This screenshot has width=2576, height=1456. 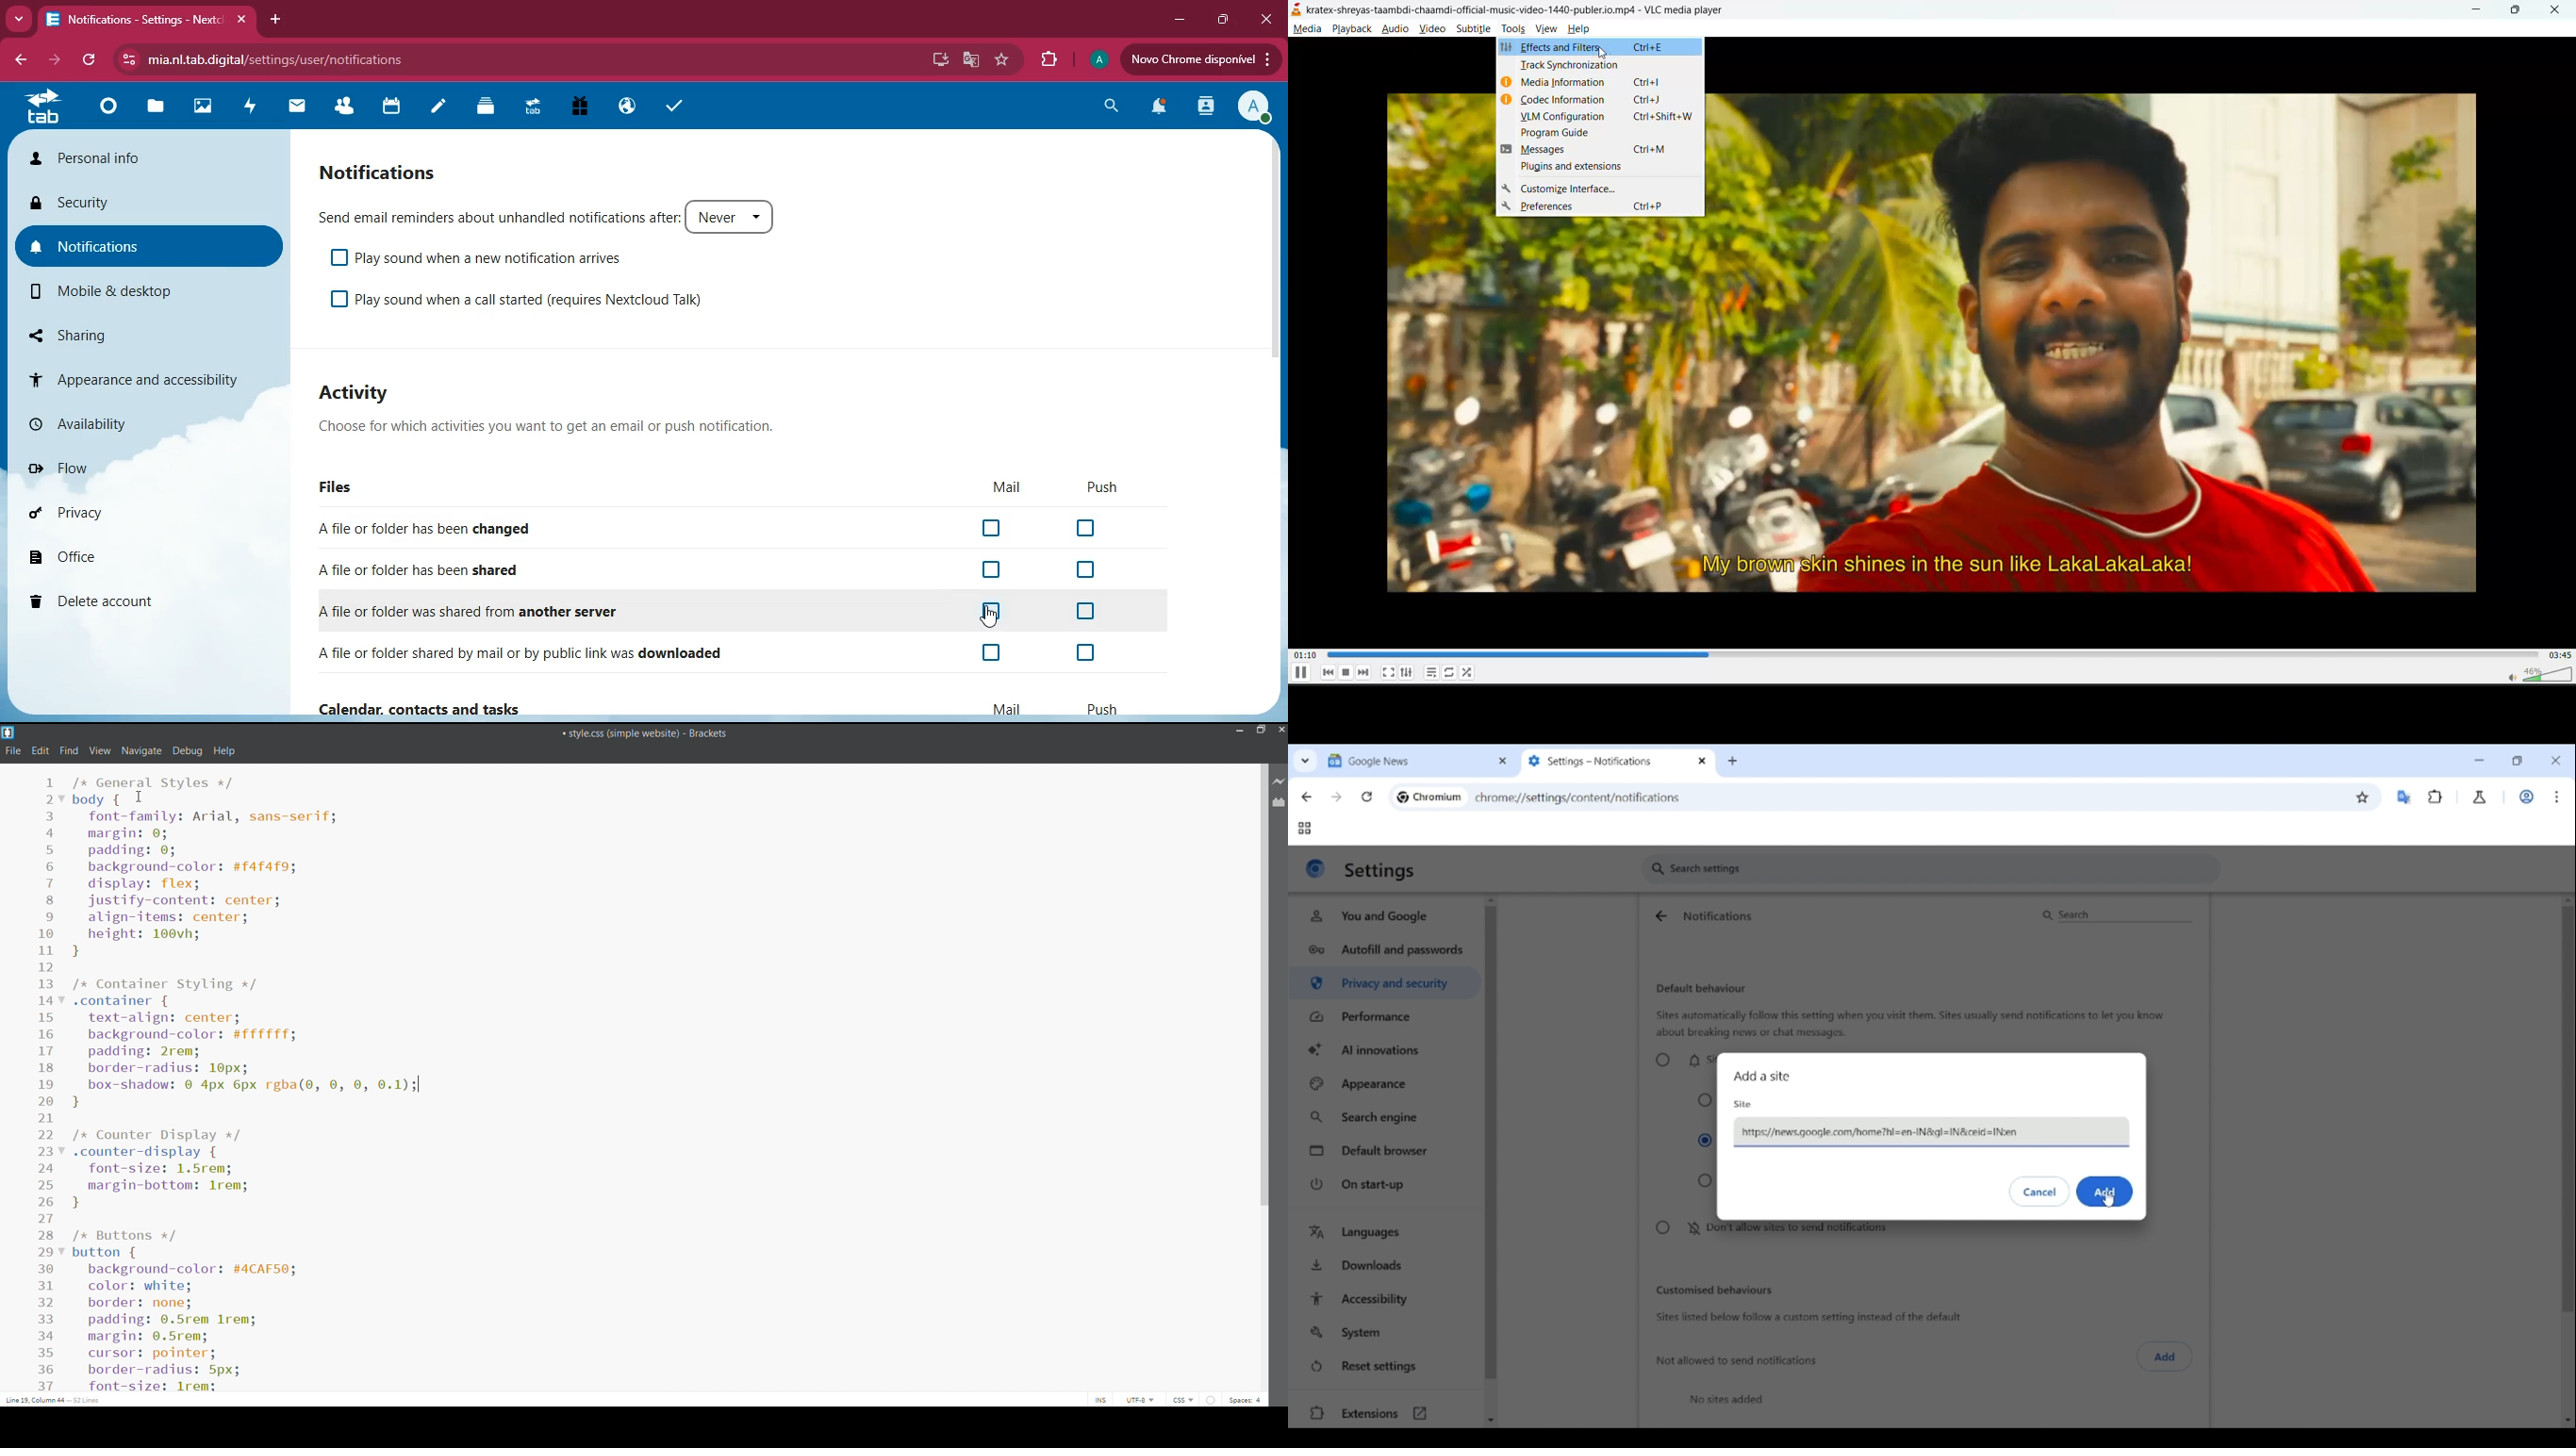 I want to click on update, so click(x=1197, y=59).